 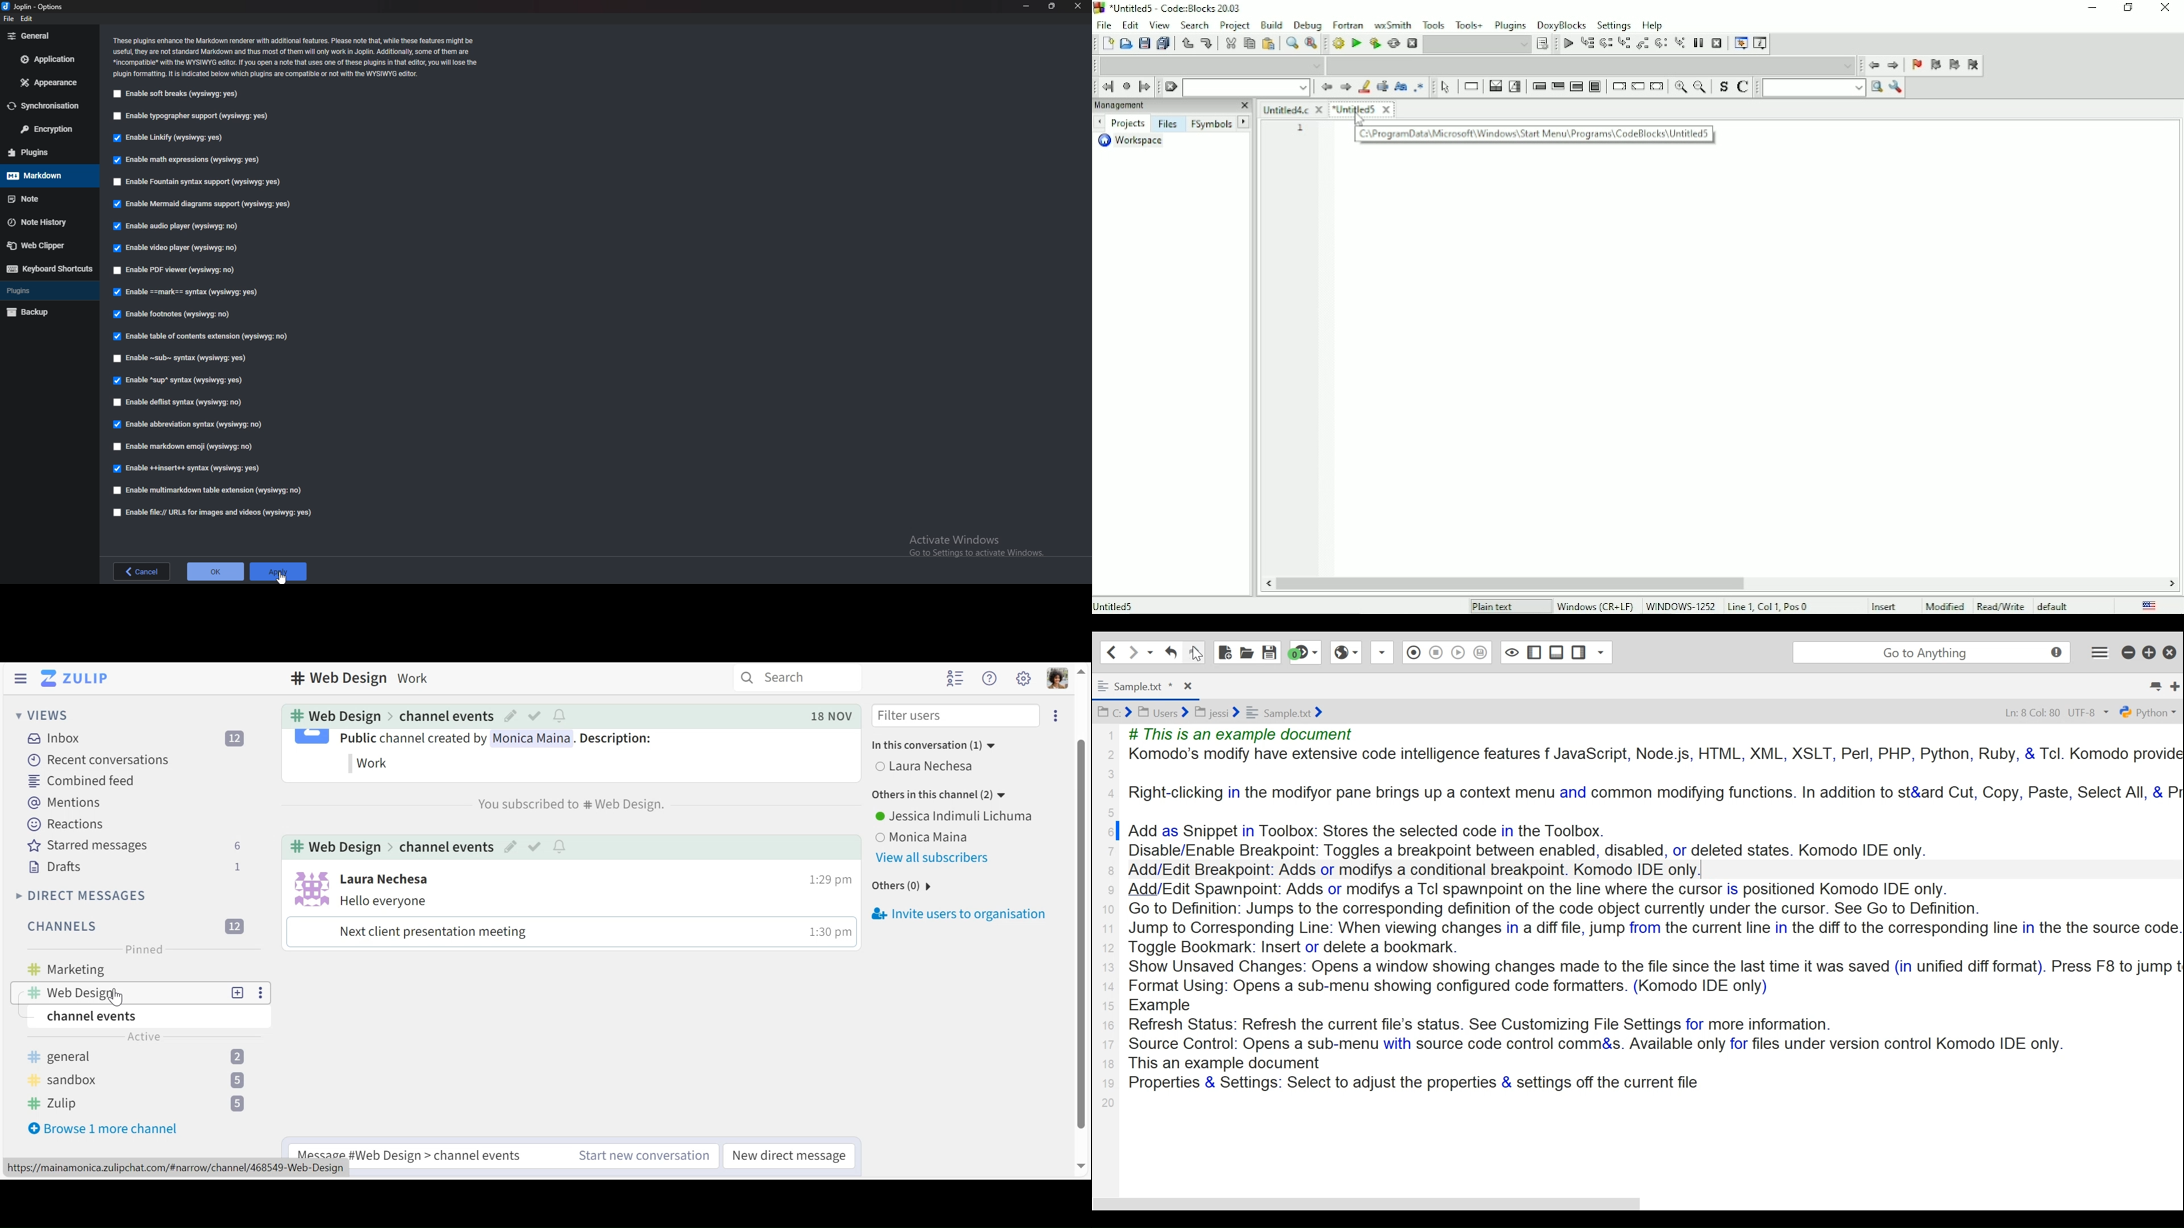 What do you see at coordinates (1742, 88) in the screenshot?
I see `Toggle comments` at bounding box center [1742, 88].